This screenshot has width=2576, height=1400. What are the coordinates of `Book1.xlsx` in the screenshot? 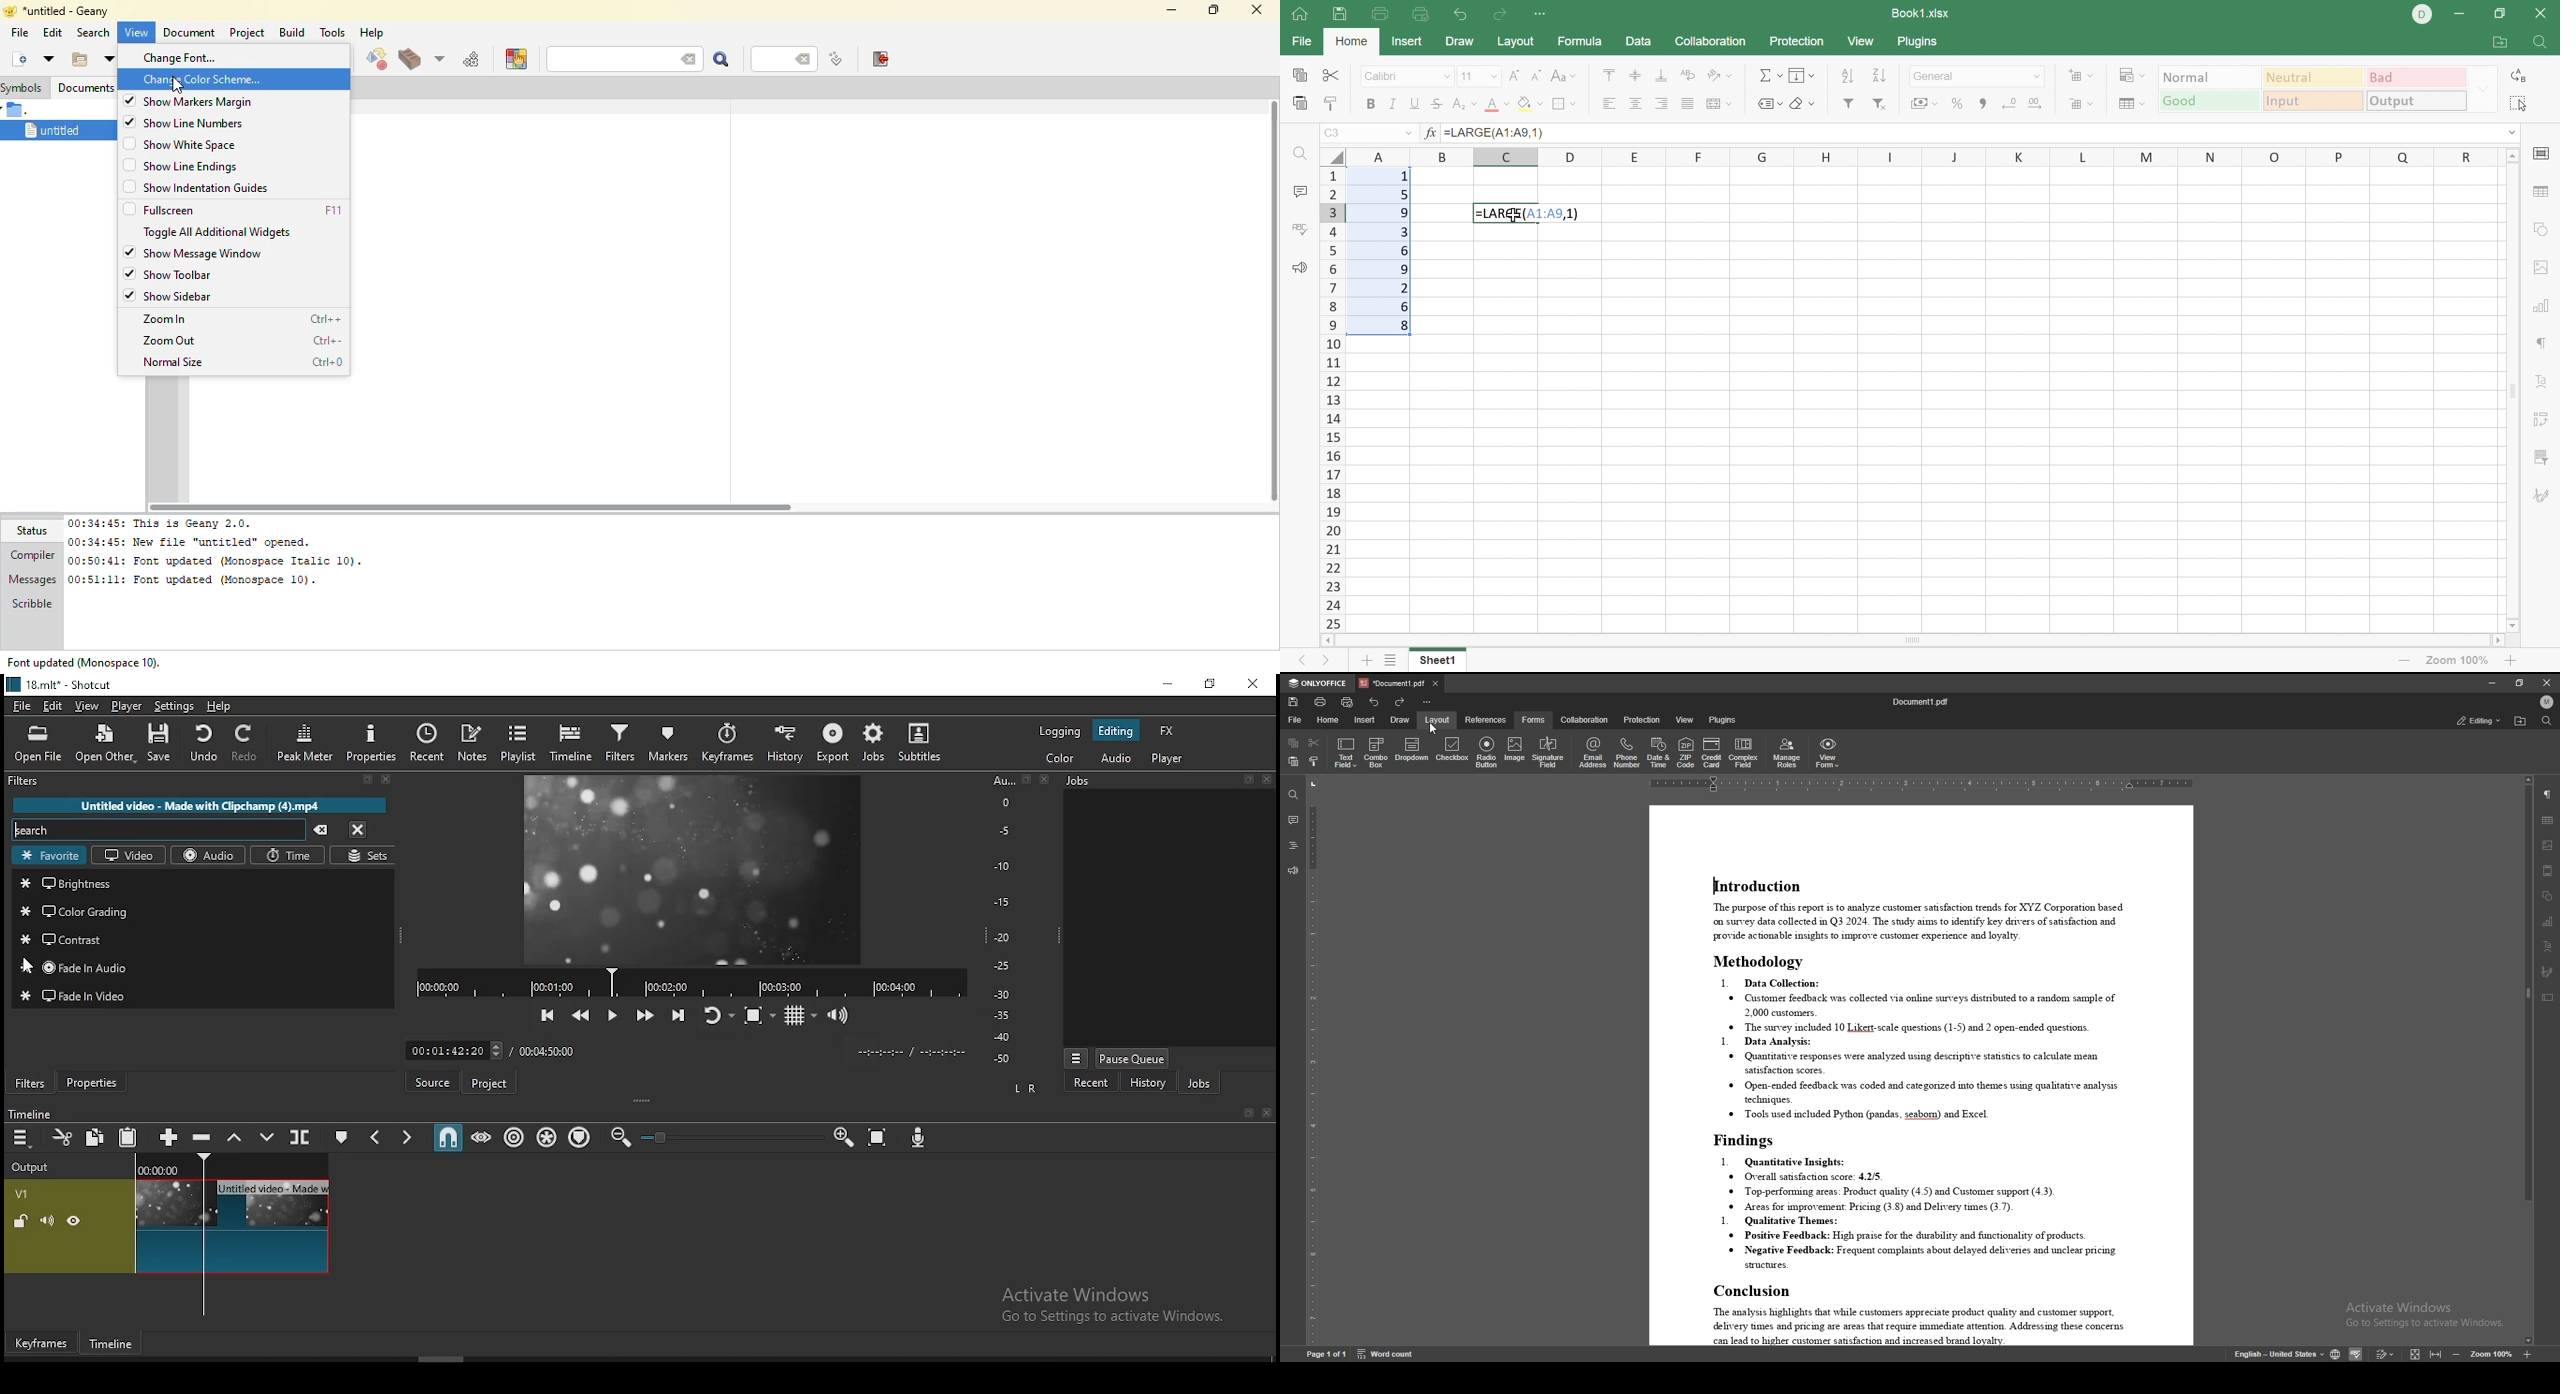 It's located at (1921, 11).